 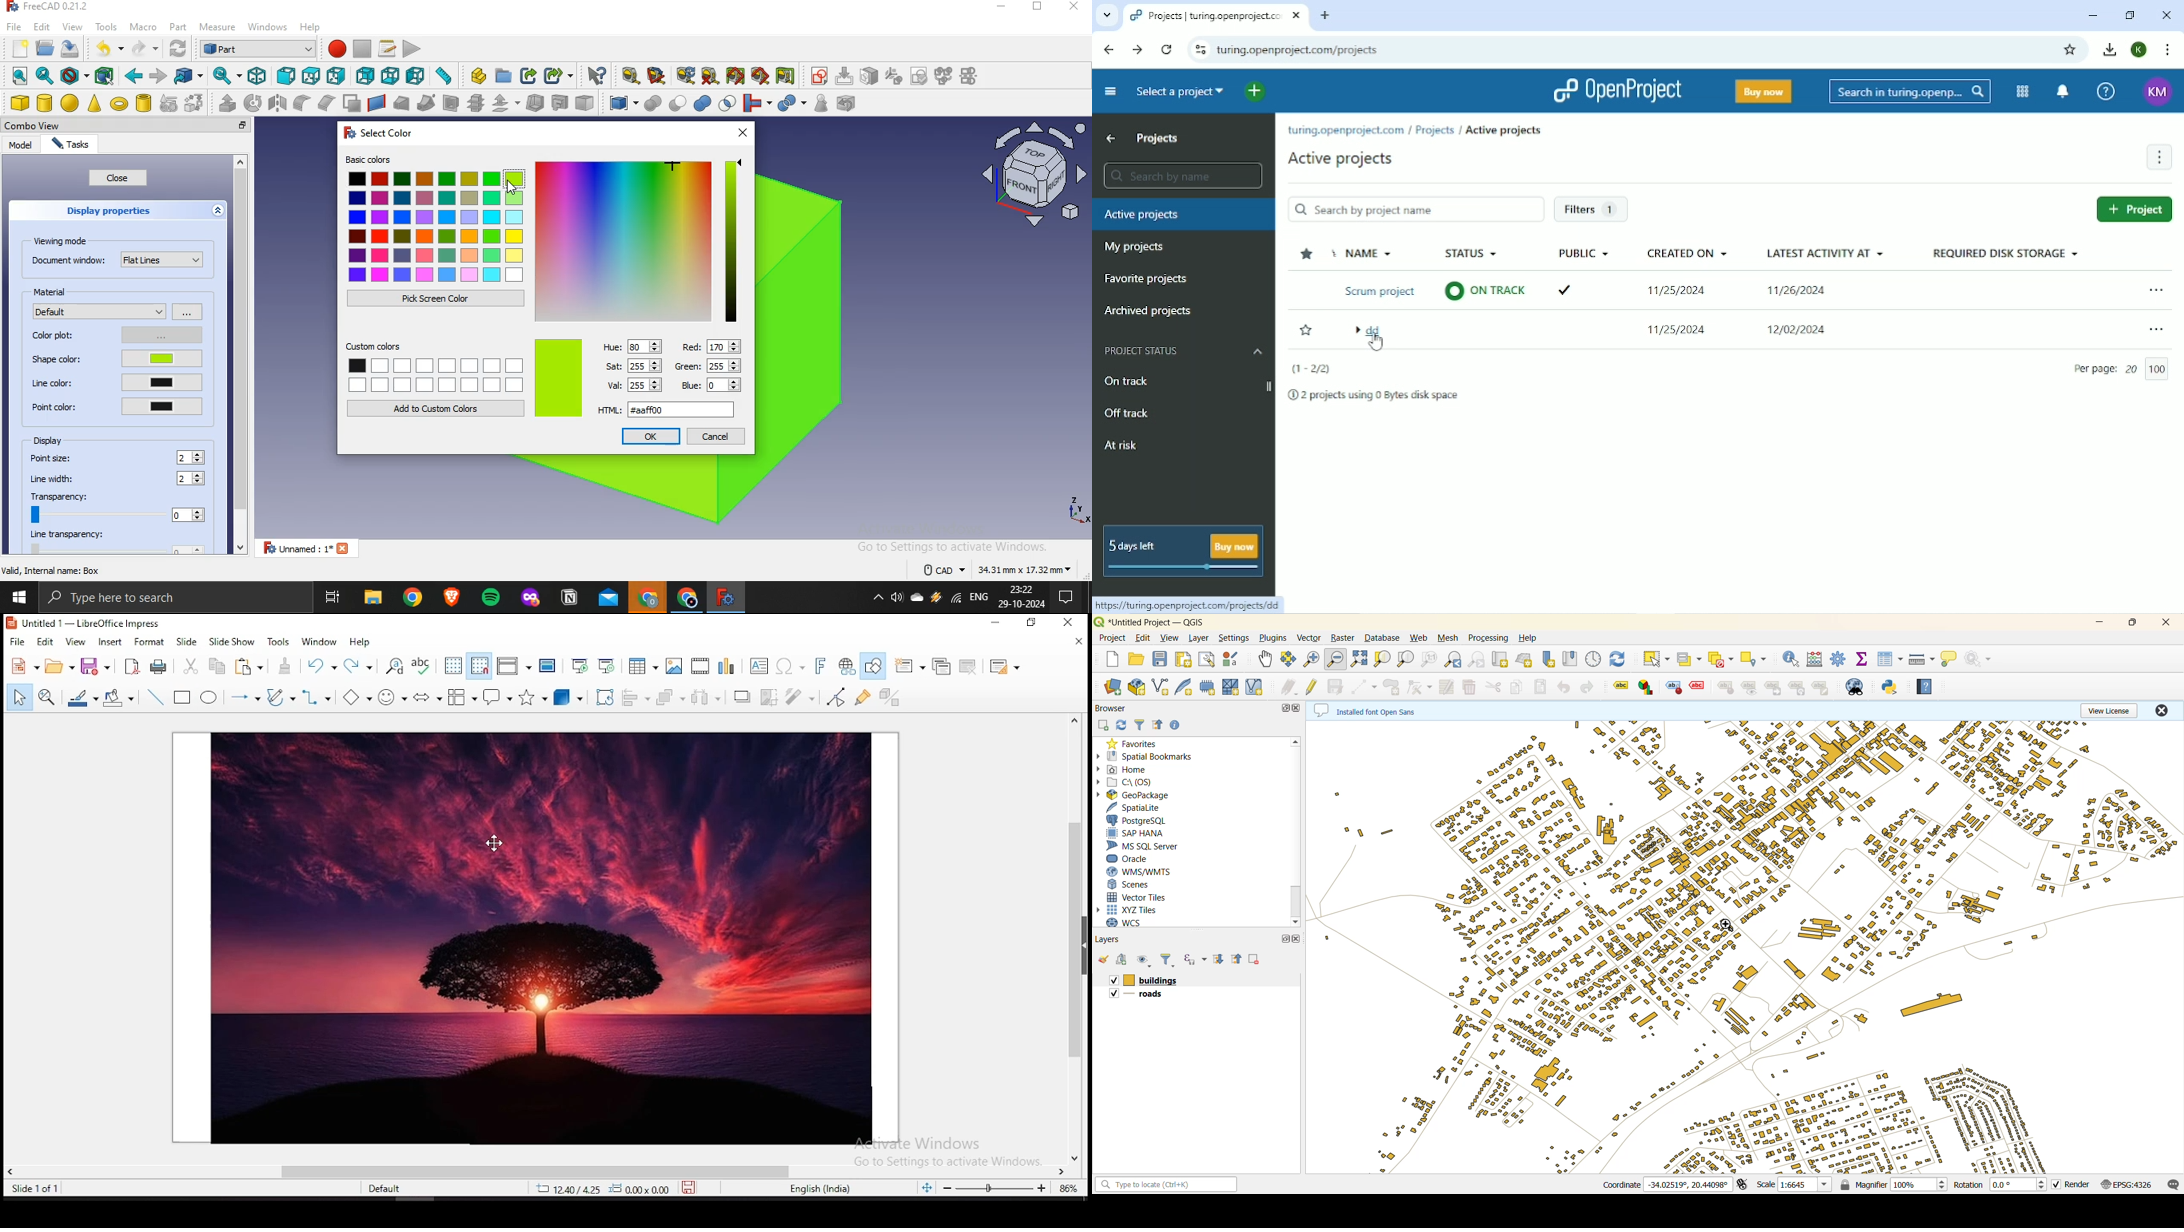 What do you see at coordinates (142, 27) in the screenshot?
I see `macro` at bounding box center [142, 27].